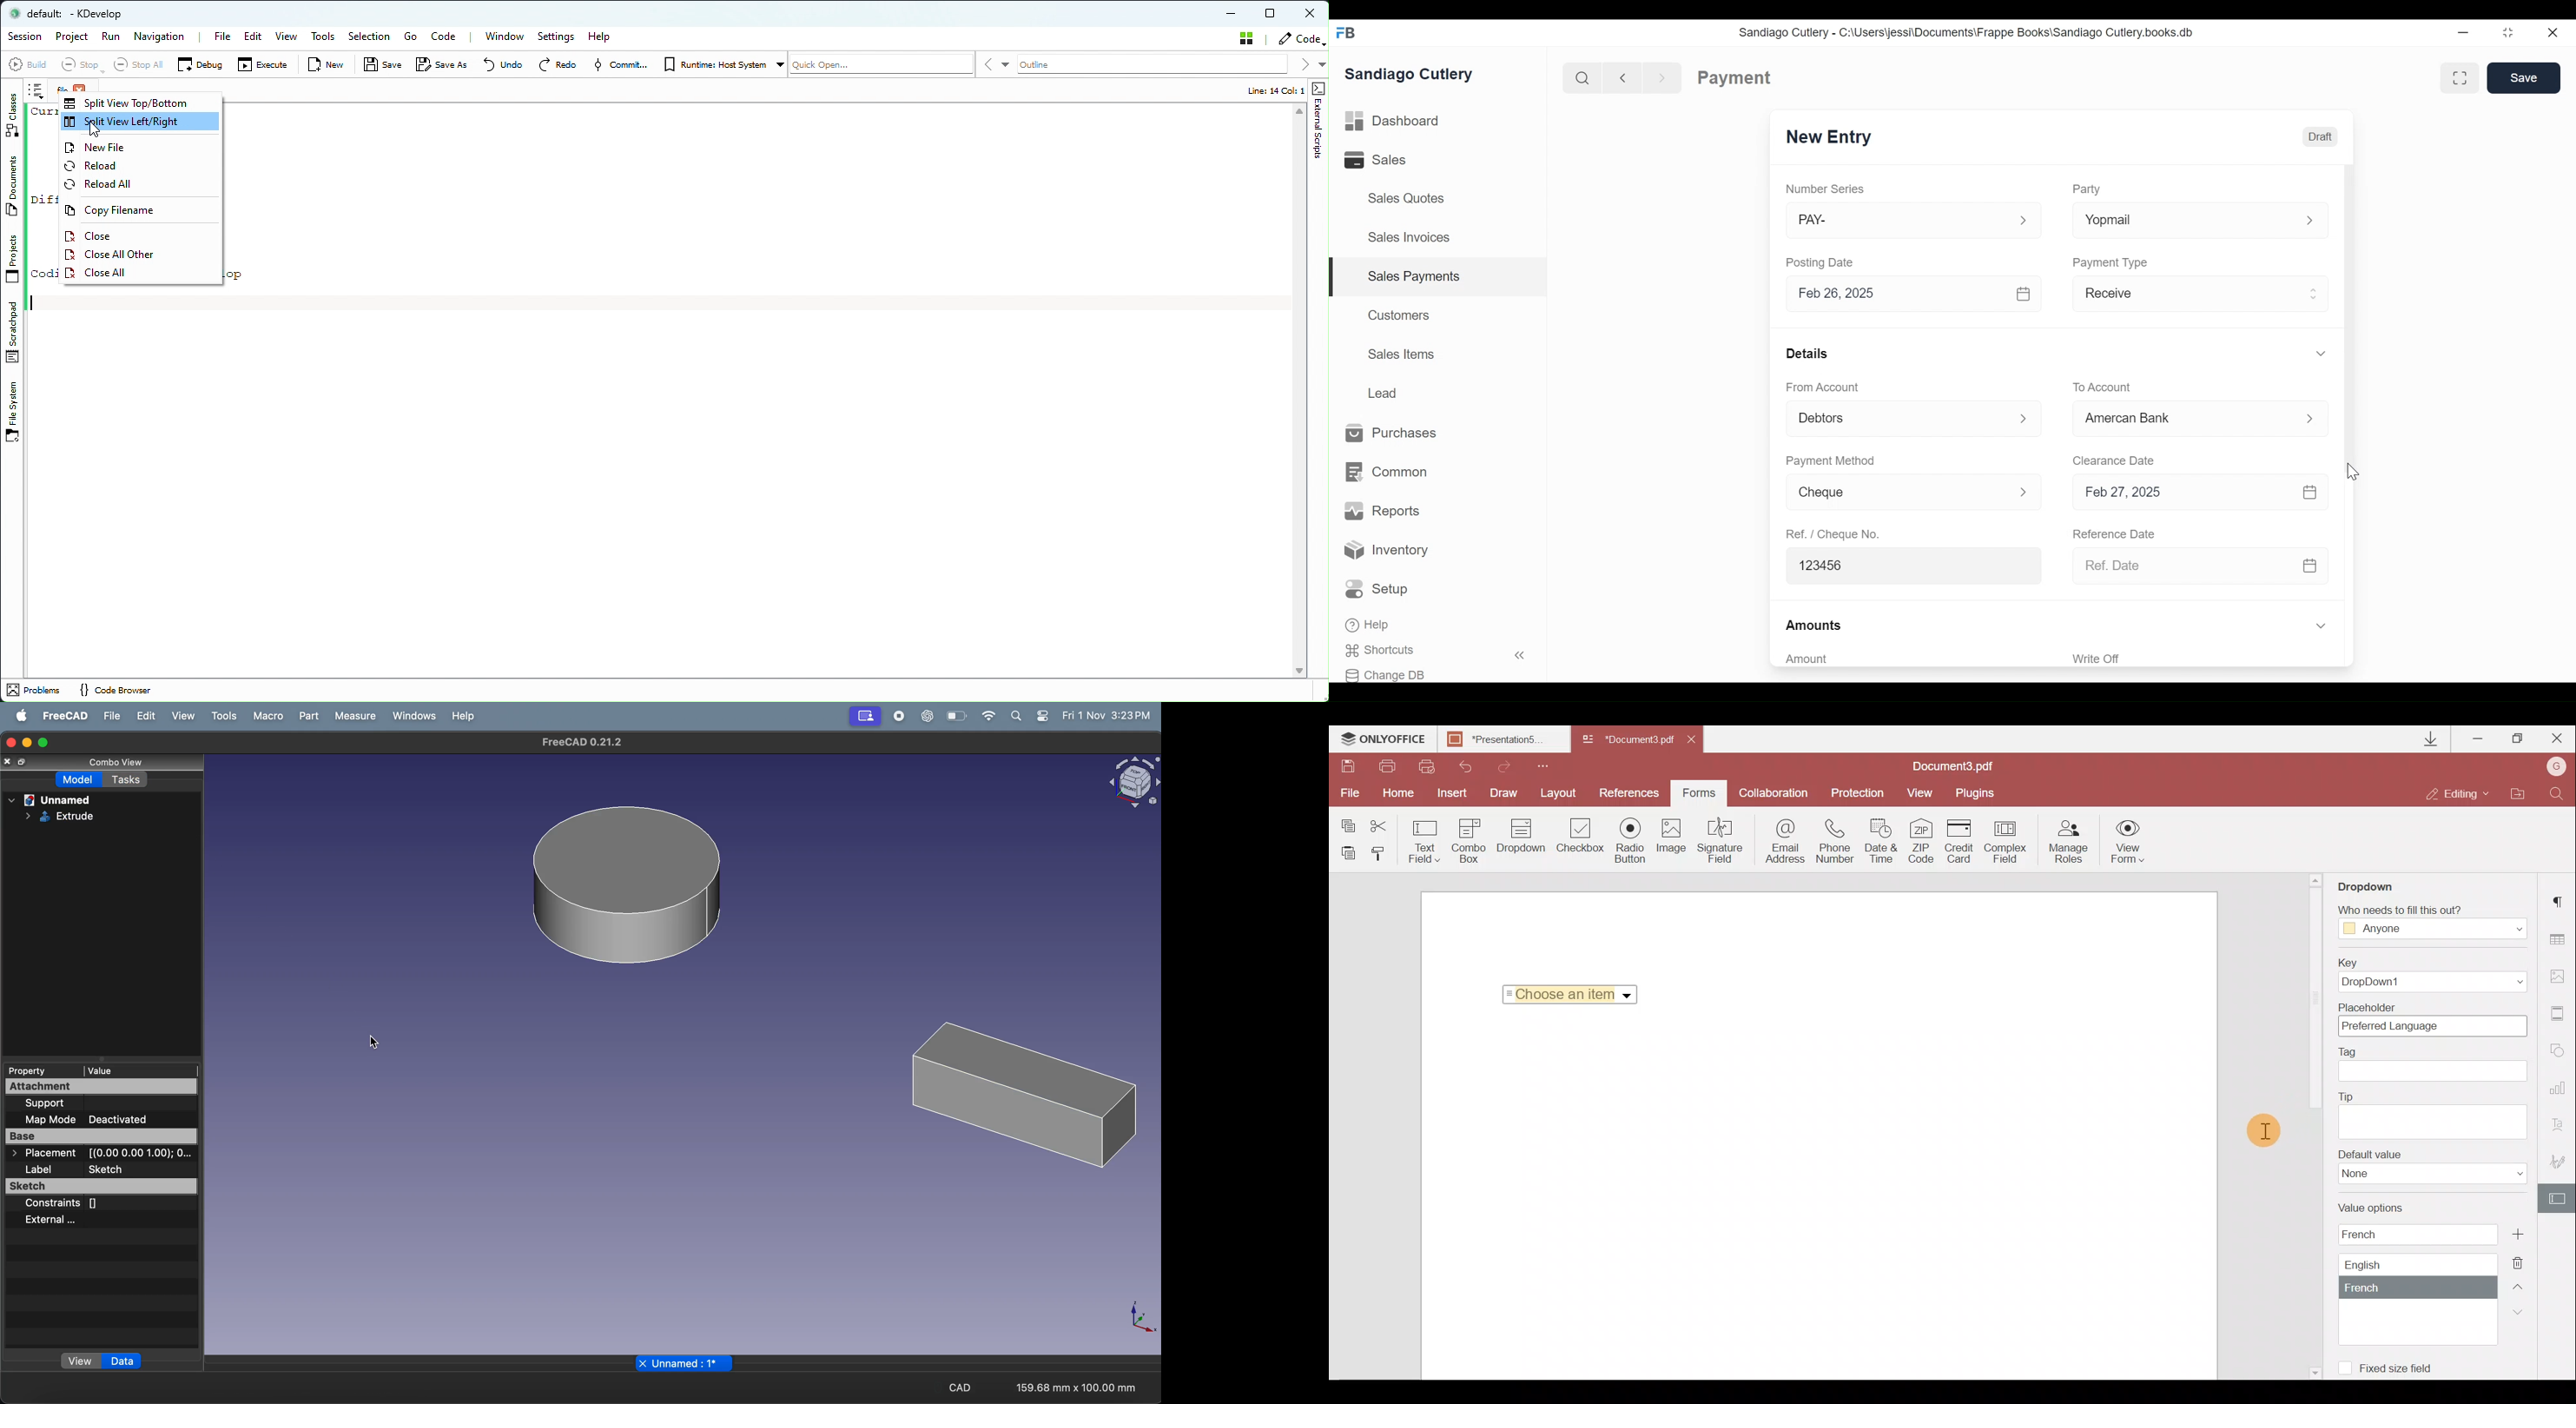  I want to click on Sandiago Cutlery, so click(1411, 73).